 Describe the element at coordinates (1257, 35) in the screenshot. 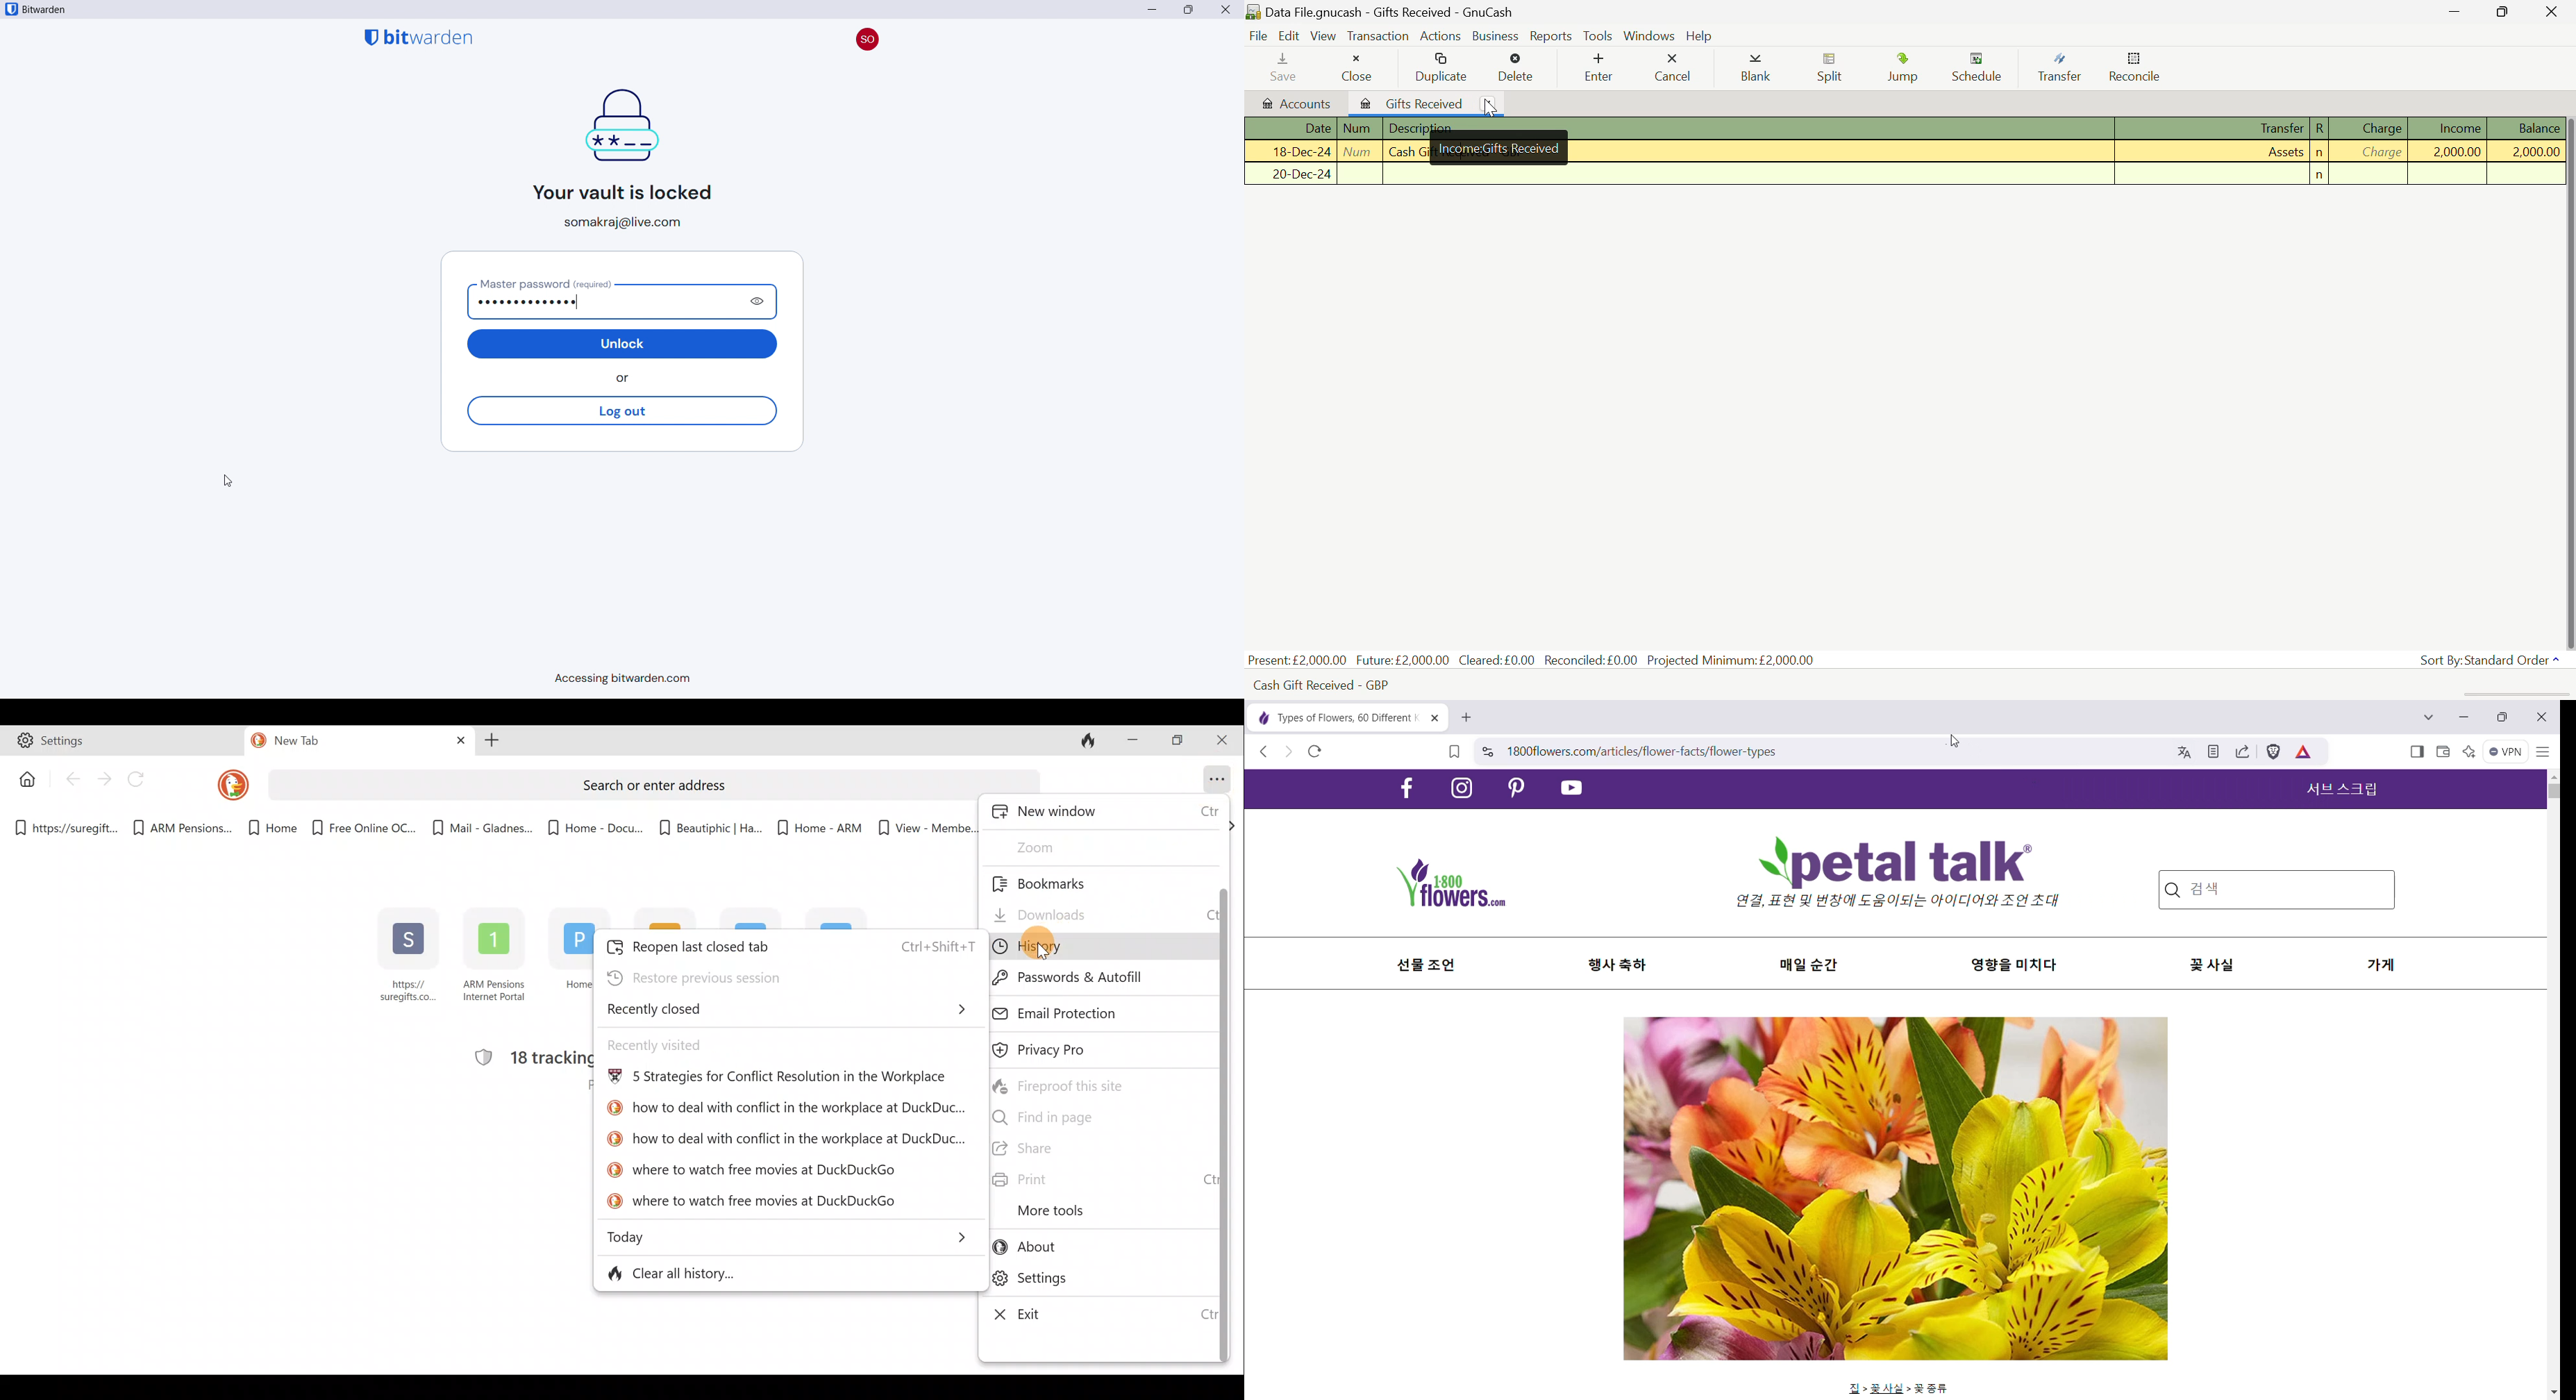

I see `File` at that location.